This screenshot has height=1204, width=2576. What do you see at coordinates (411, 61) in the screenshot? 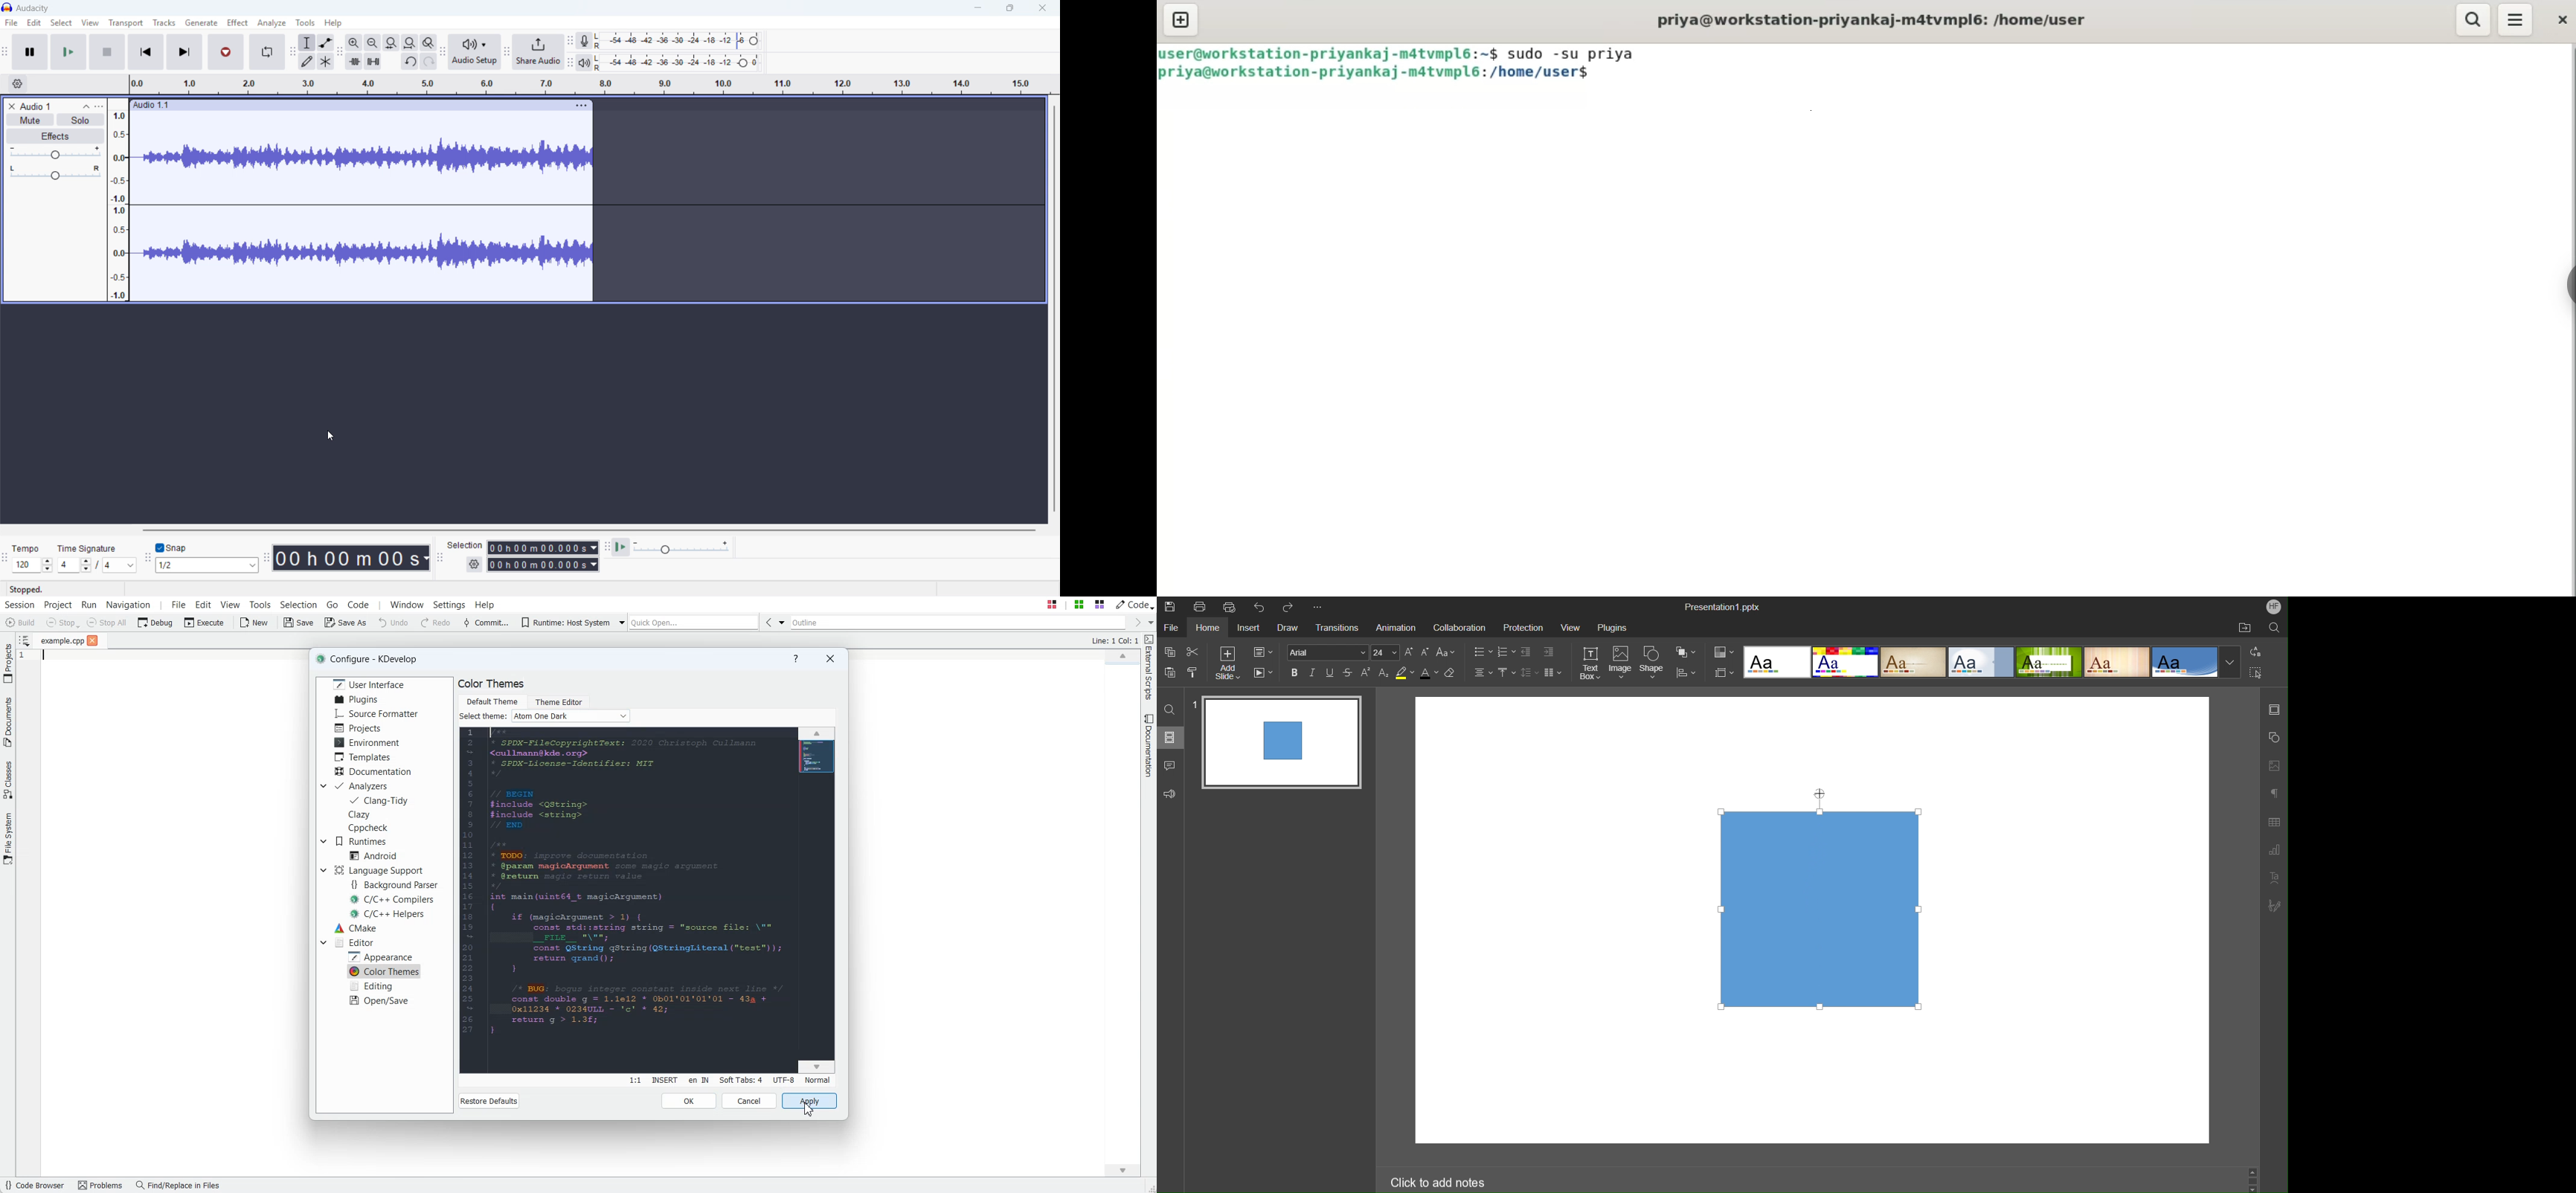
I see `Undo ` at bounding box center [411, 61].